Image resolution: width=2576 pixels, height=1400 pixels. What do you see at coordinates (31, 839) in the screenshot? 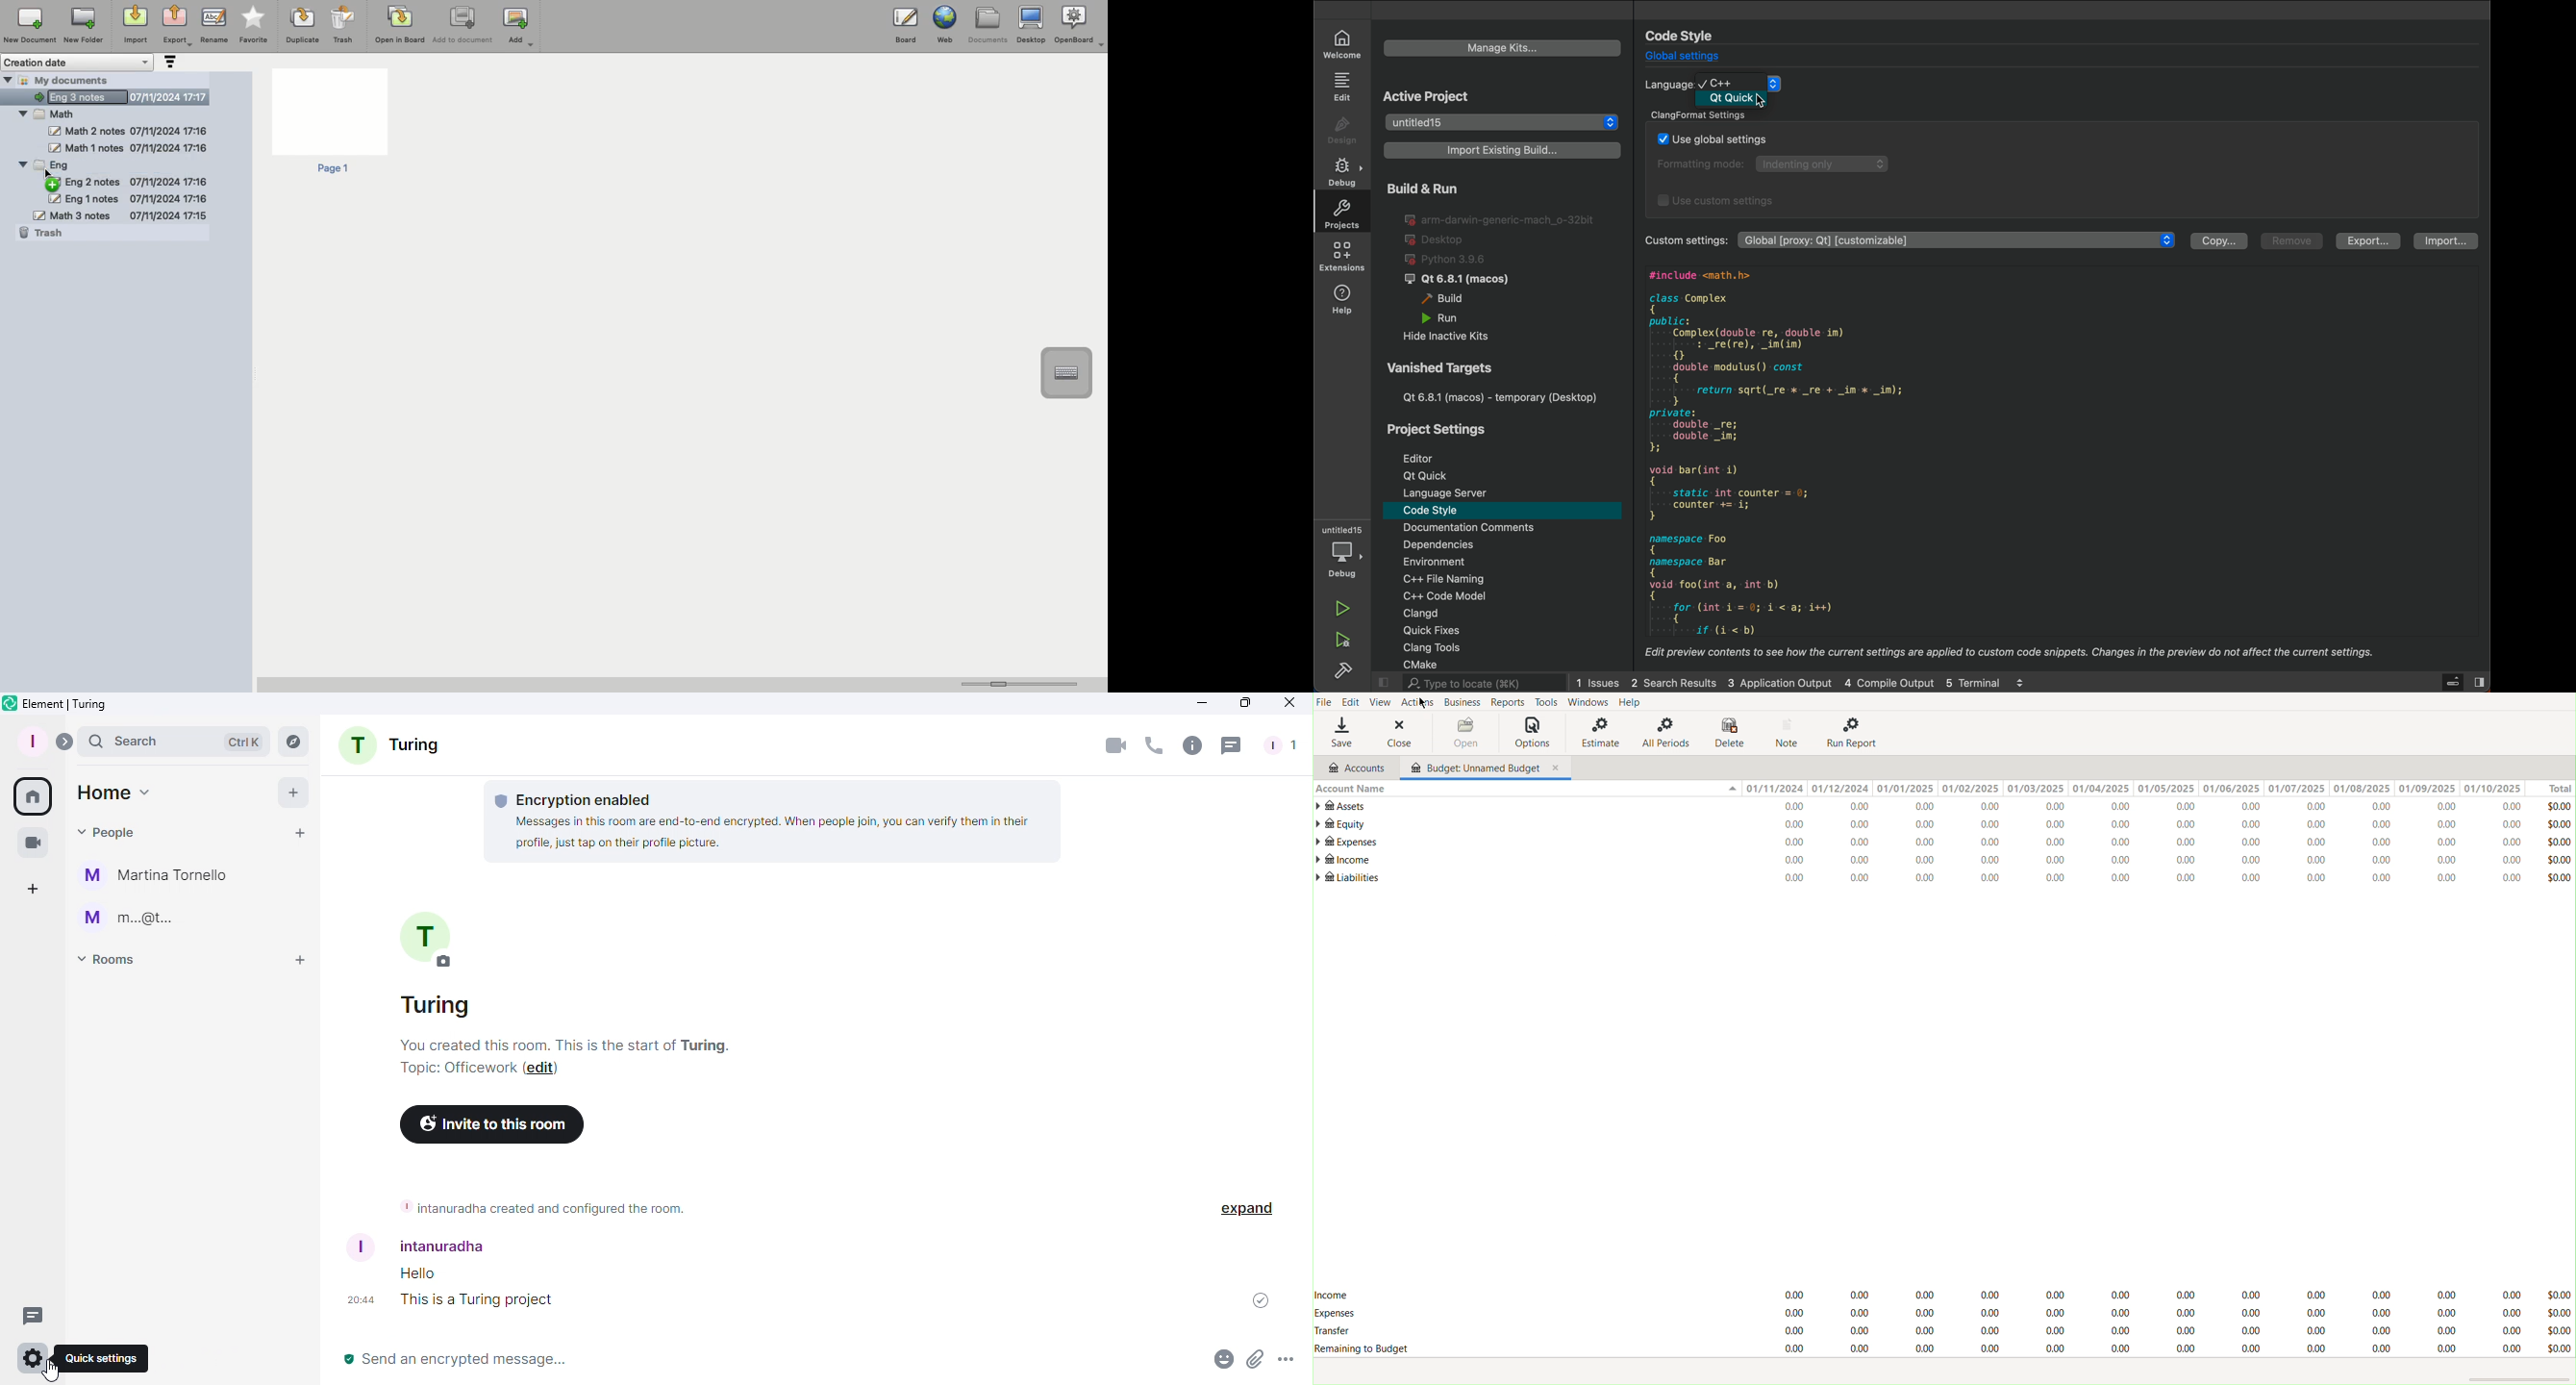
I see `Conferences` at bounding box center [31, 839].